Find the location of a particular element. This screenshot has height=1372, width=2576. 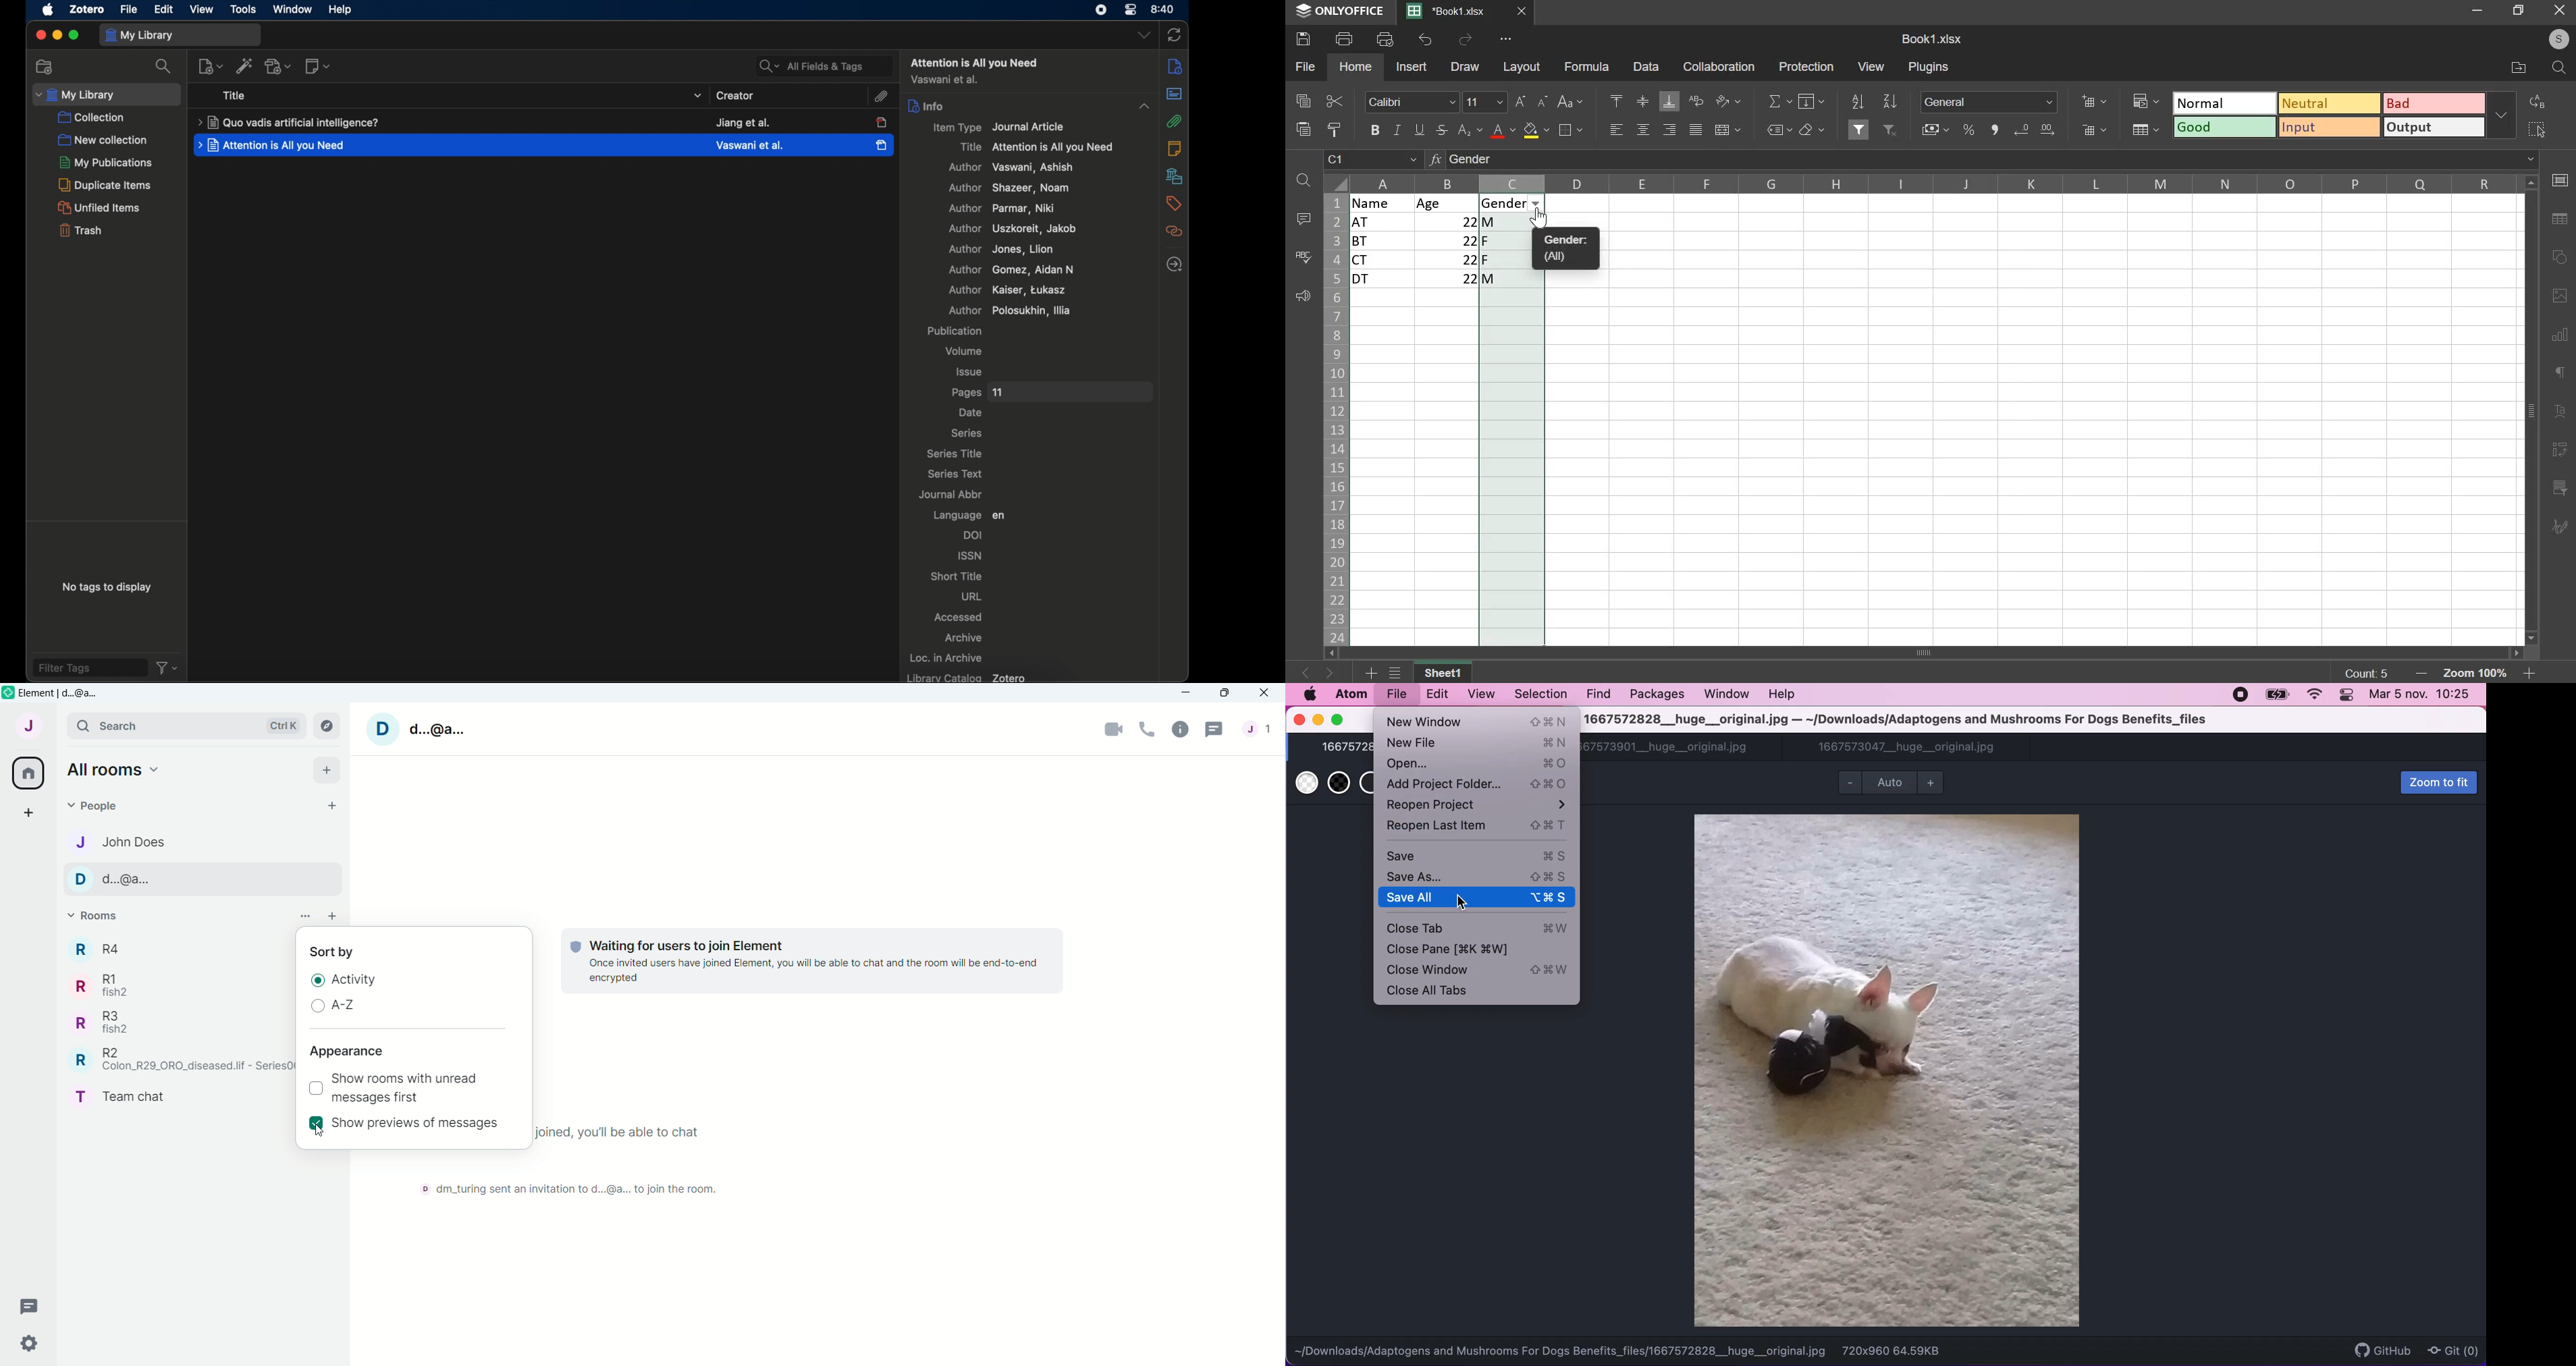

unified items is located at coordinates (99, 207).